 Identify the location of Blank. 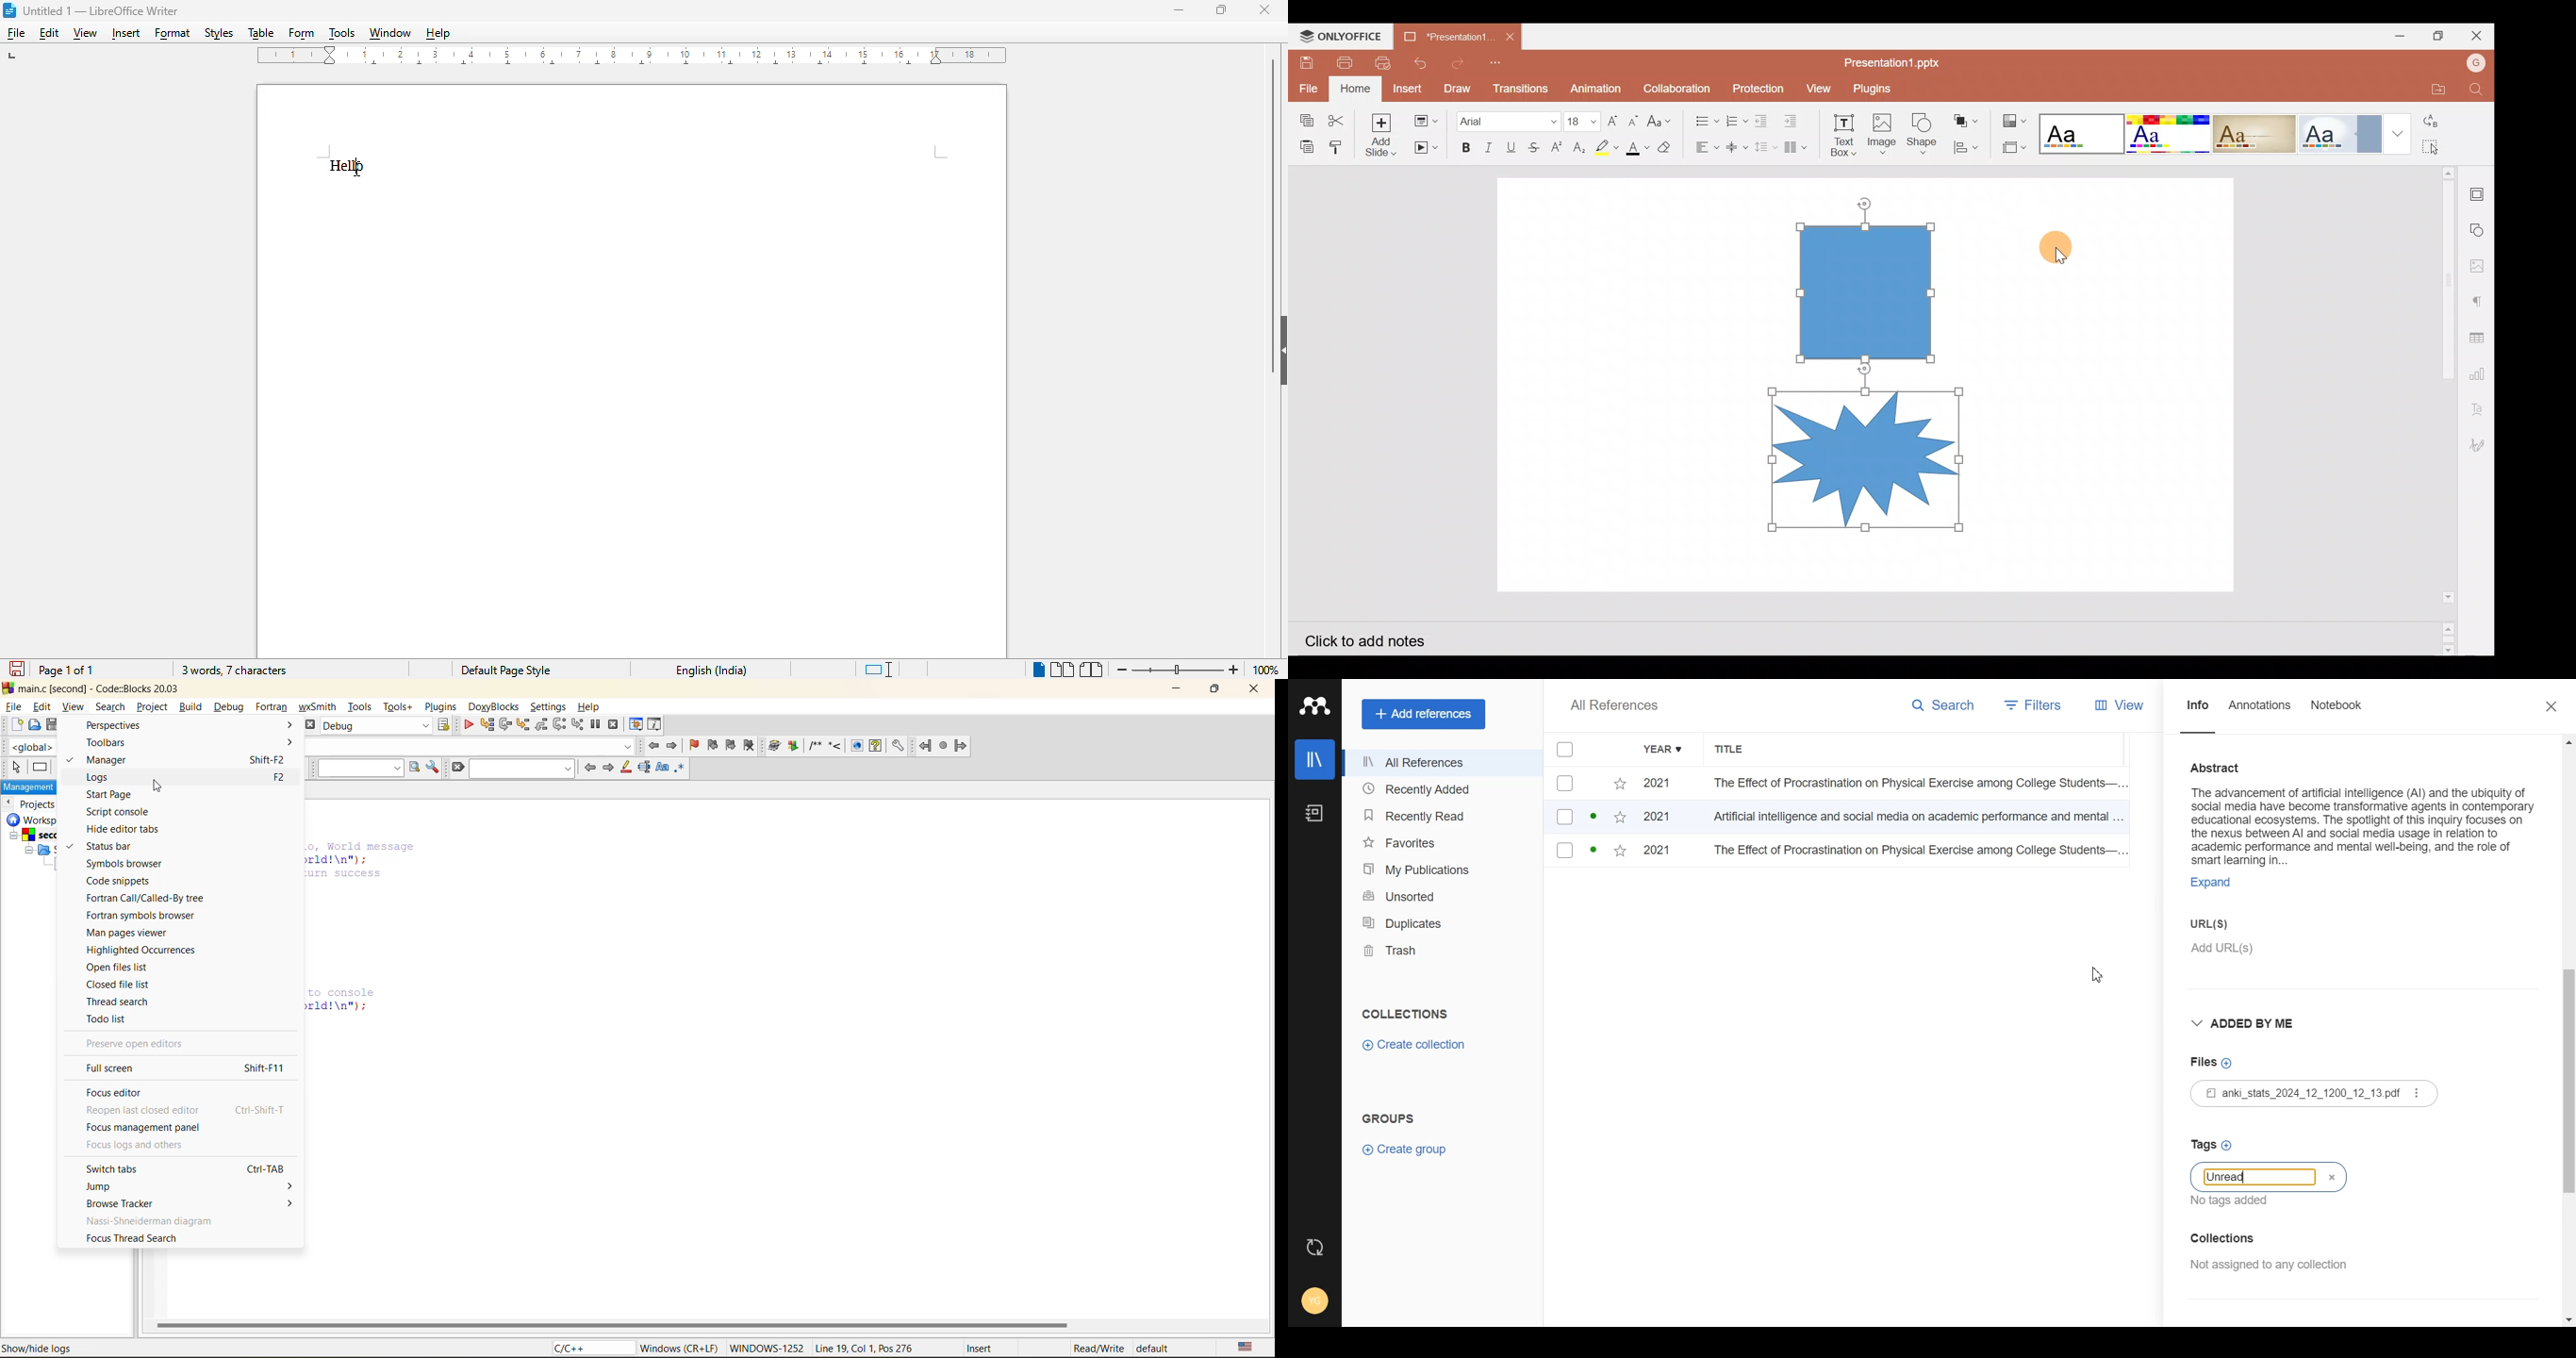
(2080, 130).